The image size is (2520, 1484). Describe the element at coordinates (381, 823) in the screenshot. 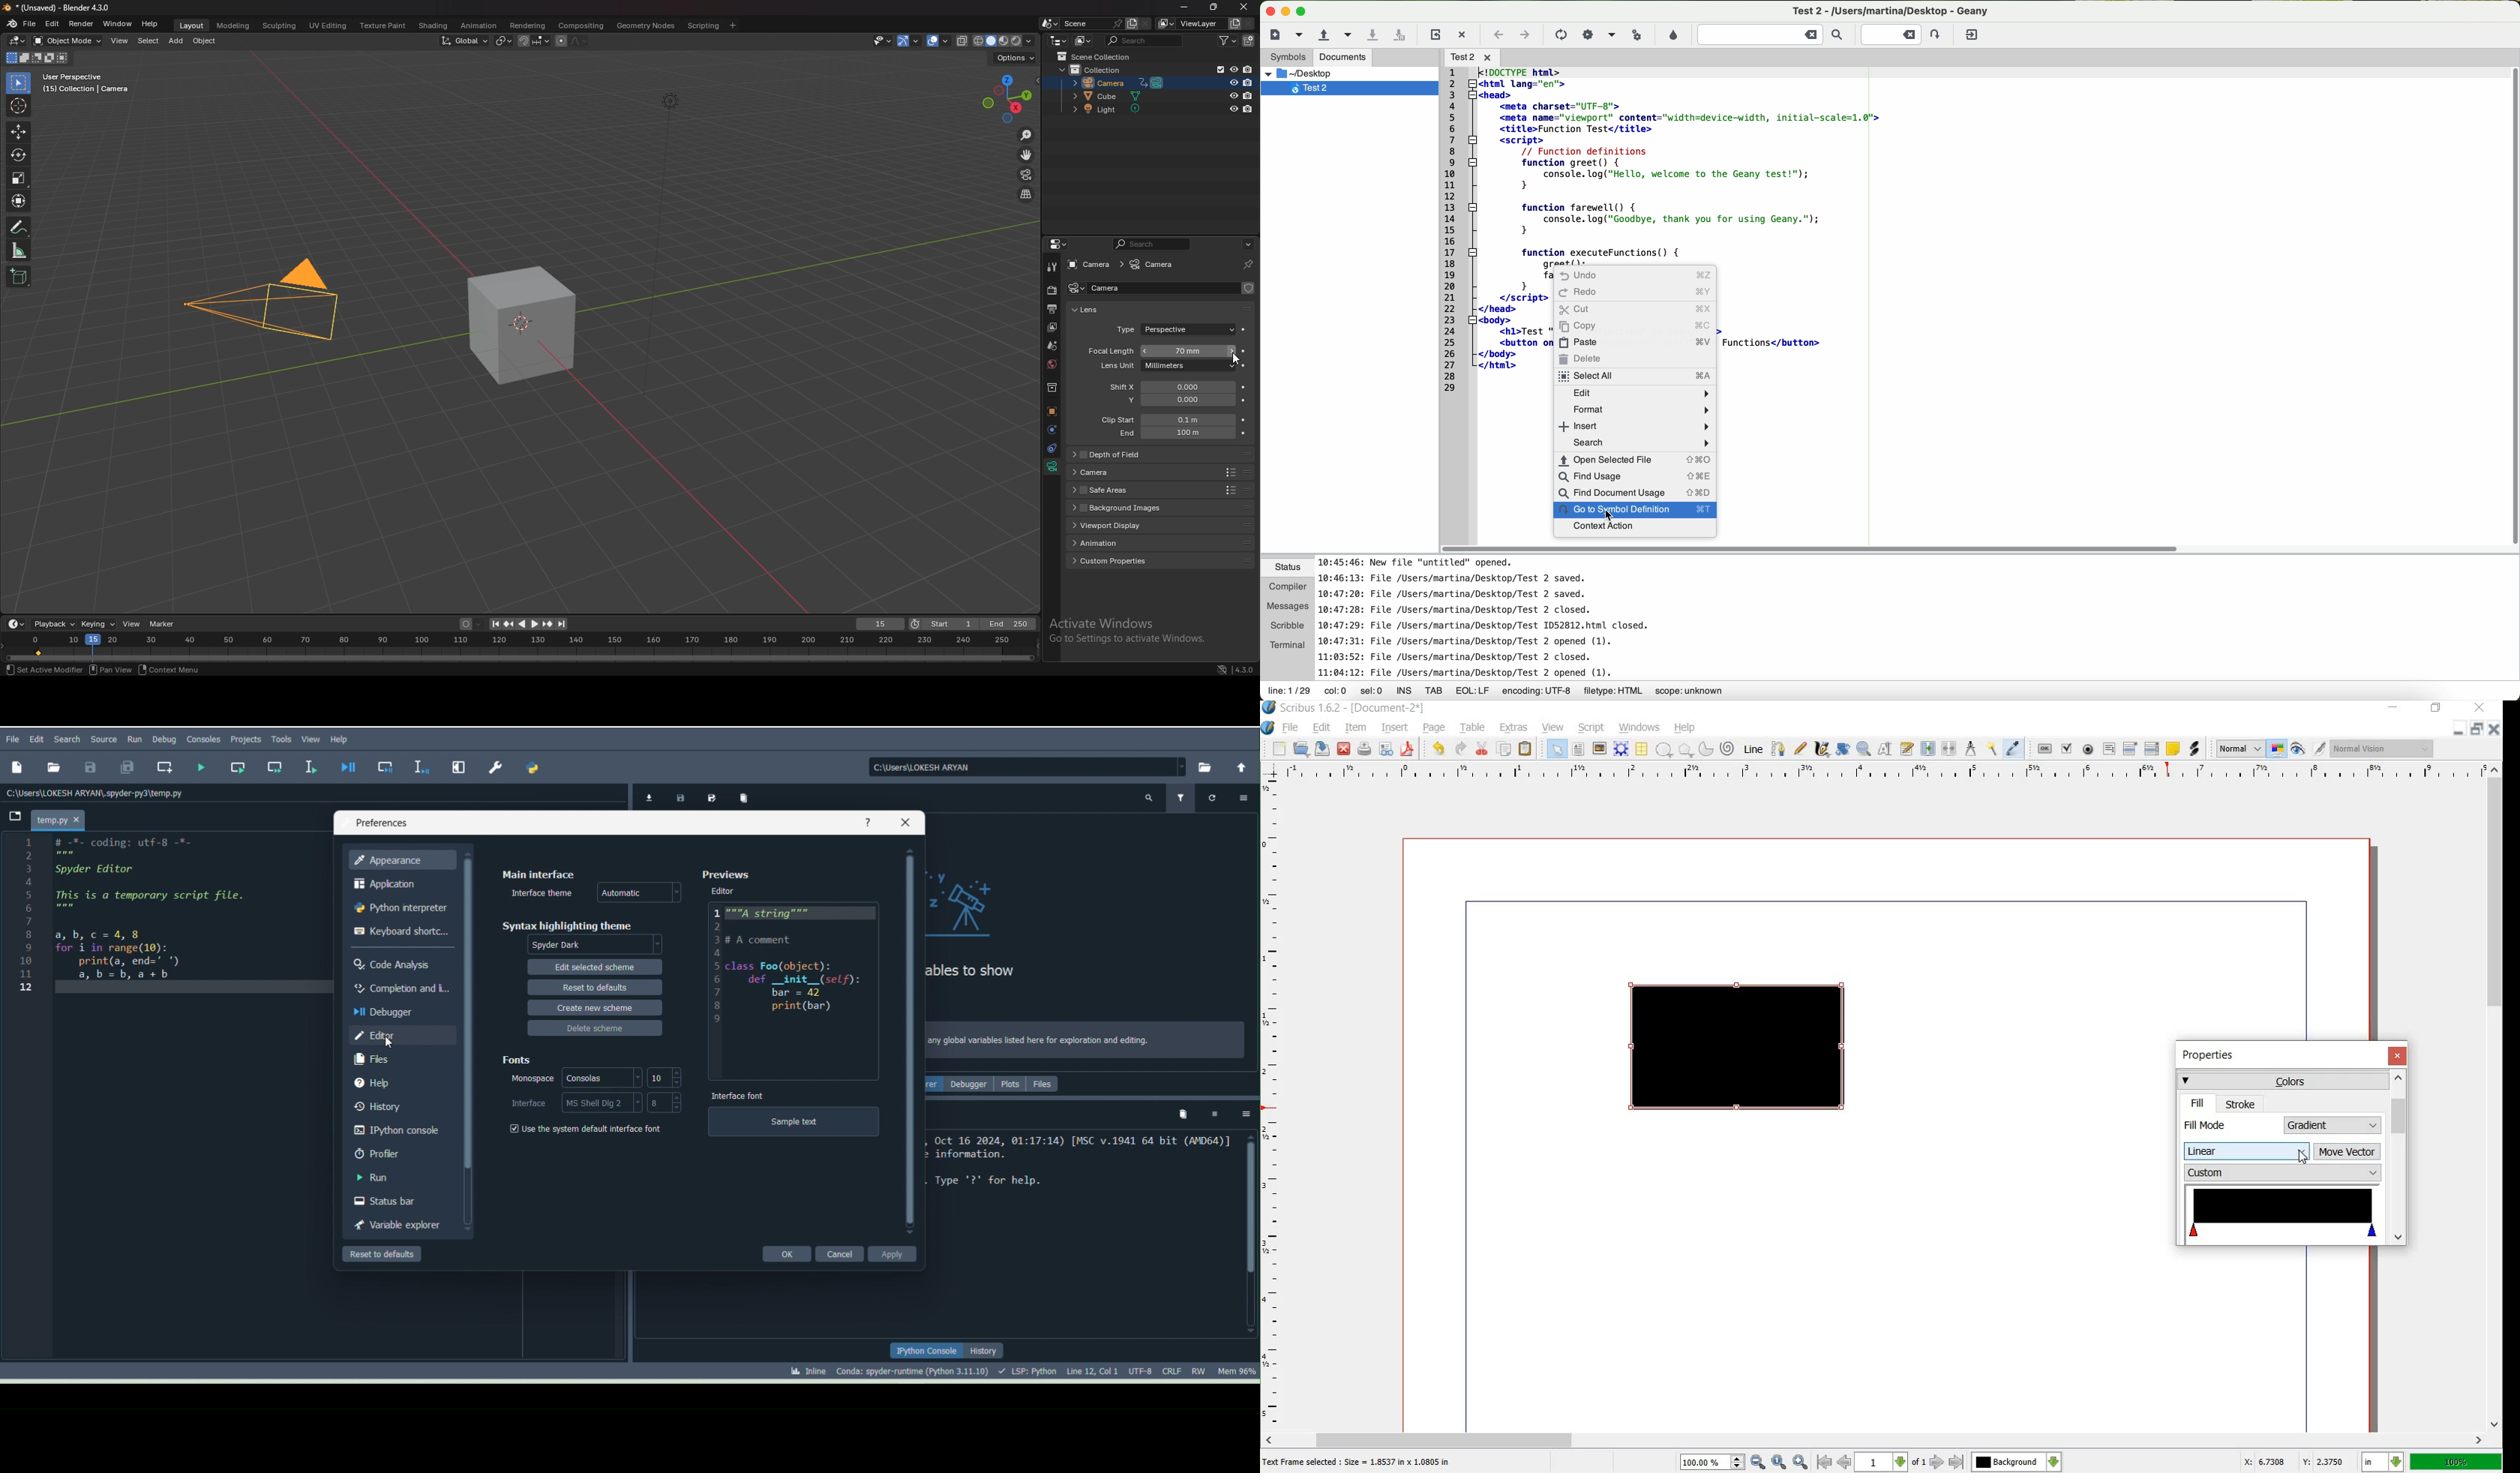

I see `Preferences` at that location.